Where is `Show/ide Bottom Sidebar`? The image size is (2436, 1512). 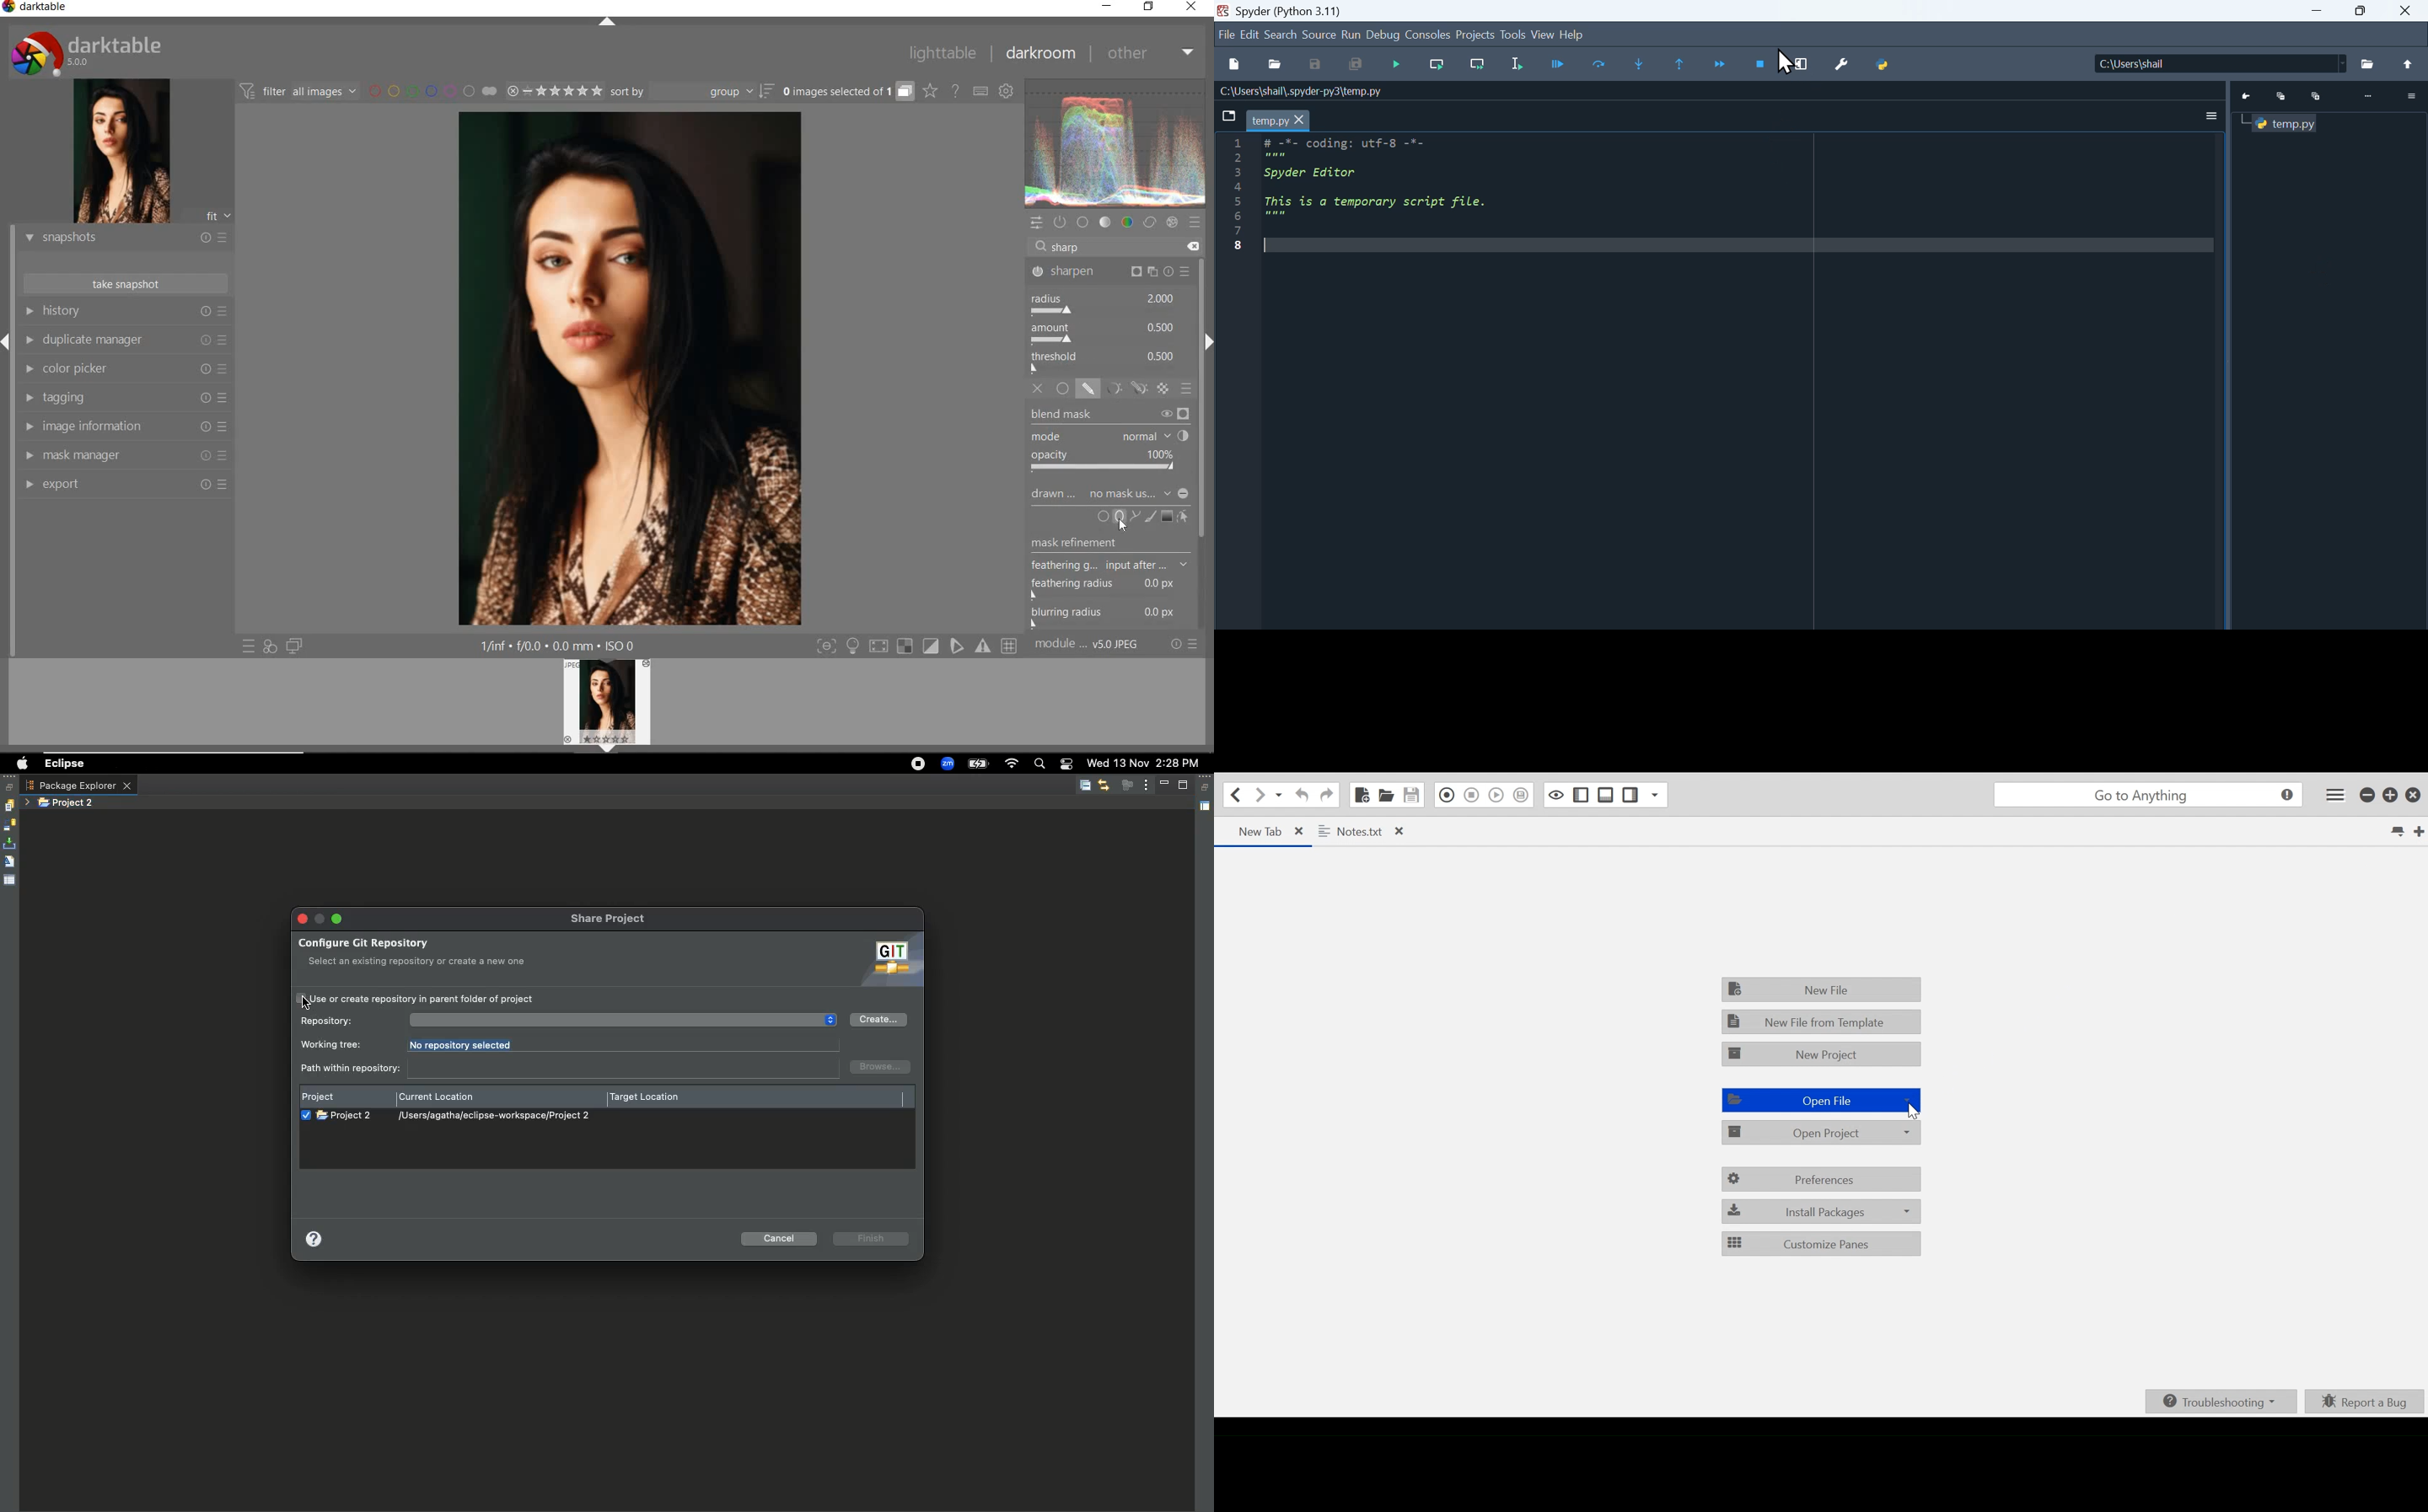
Show/ide Bottom Sidebar is located at coordinates (1603, 795).